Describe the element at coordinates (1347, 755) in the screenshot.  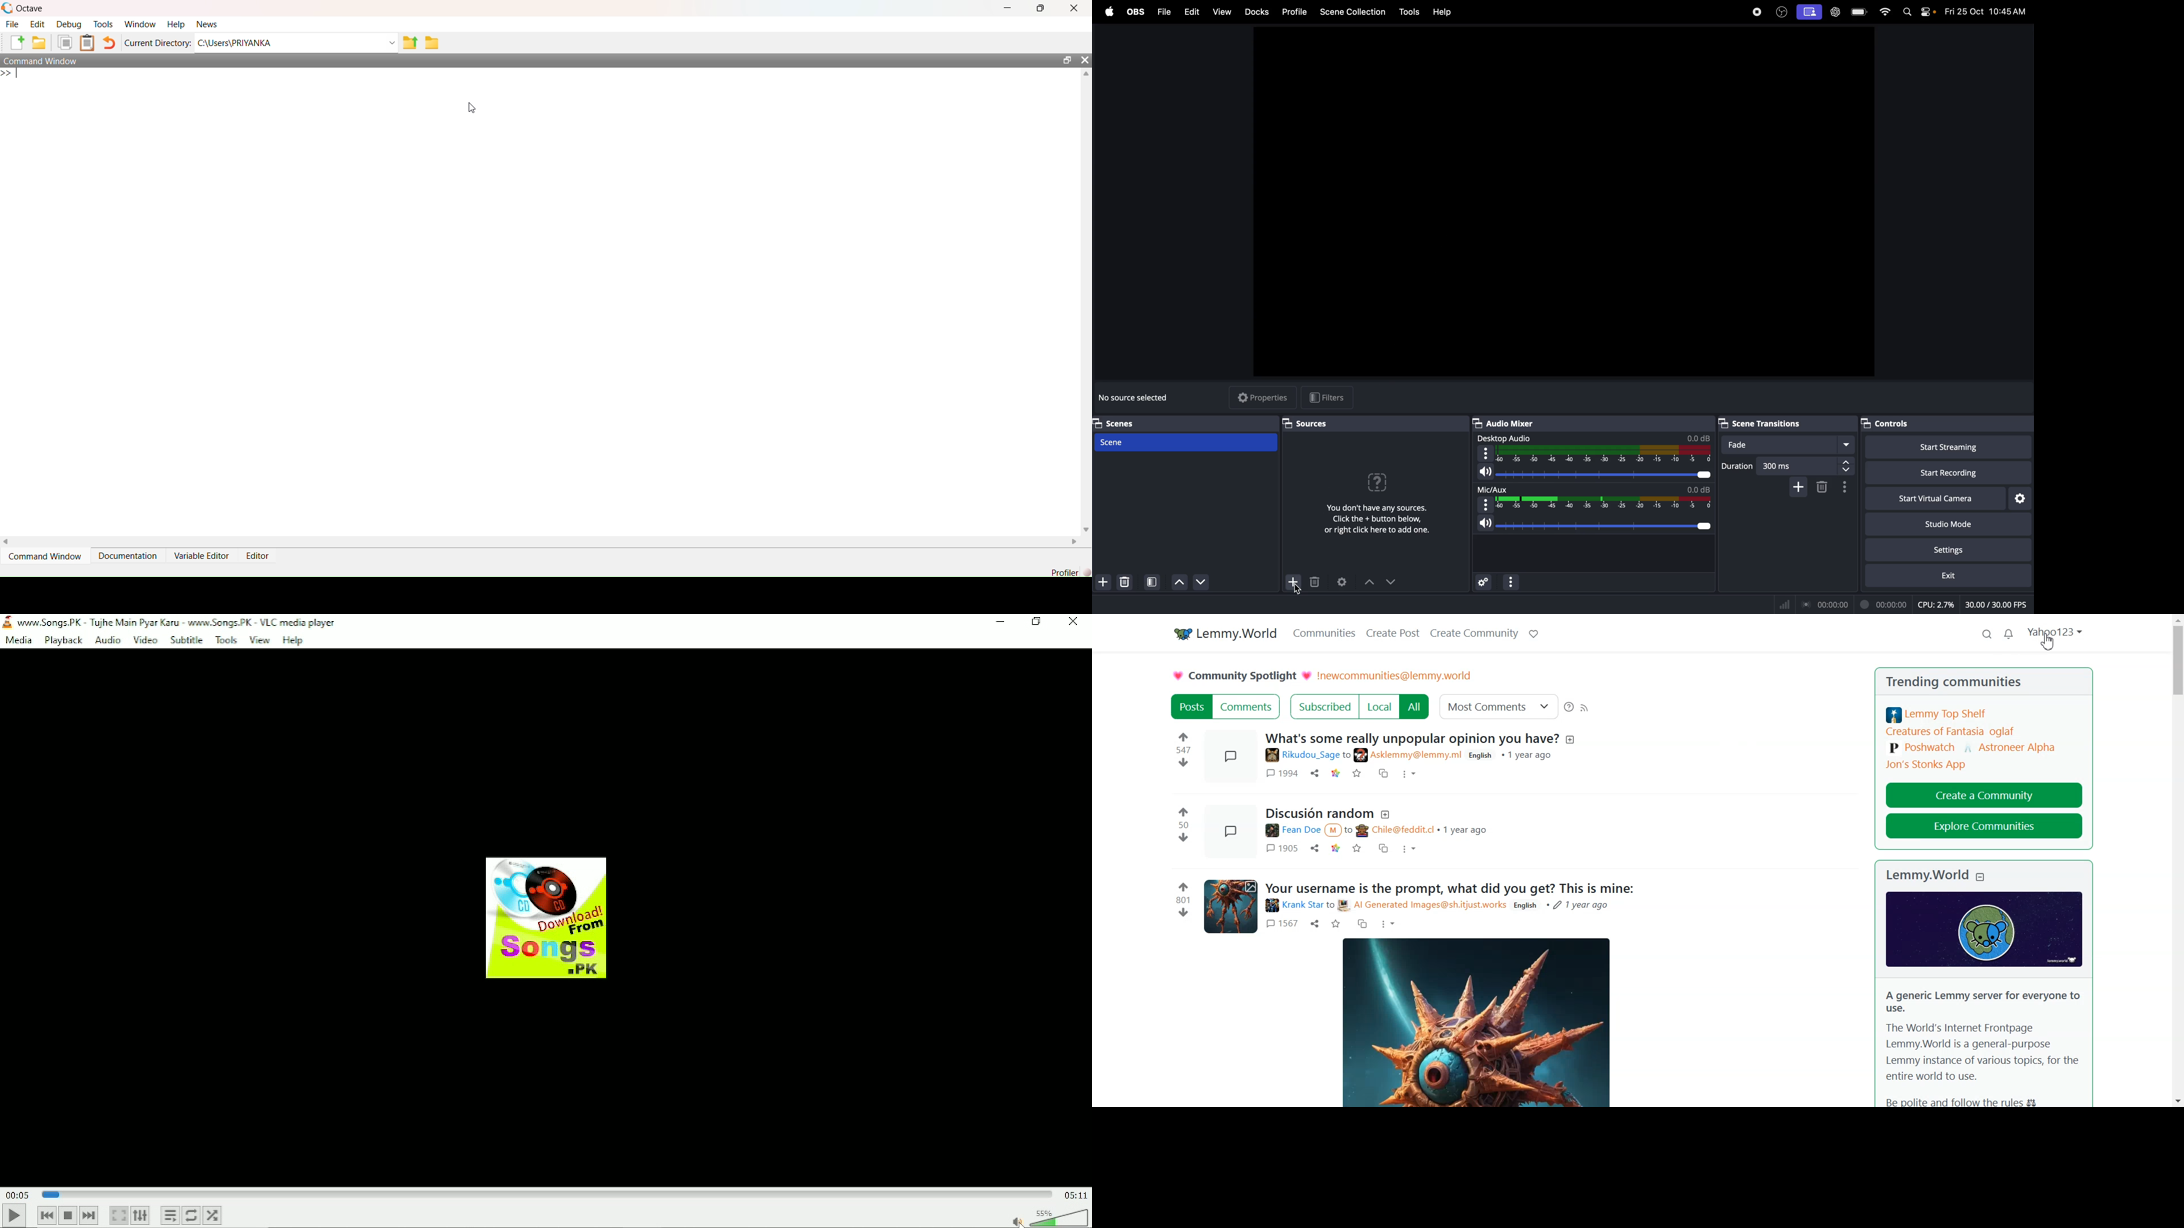
I see `to` at that location.